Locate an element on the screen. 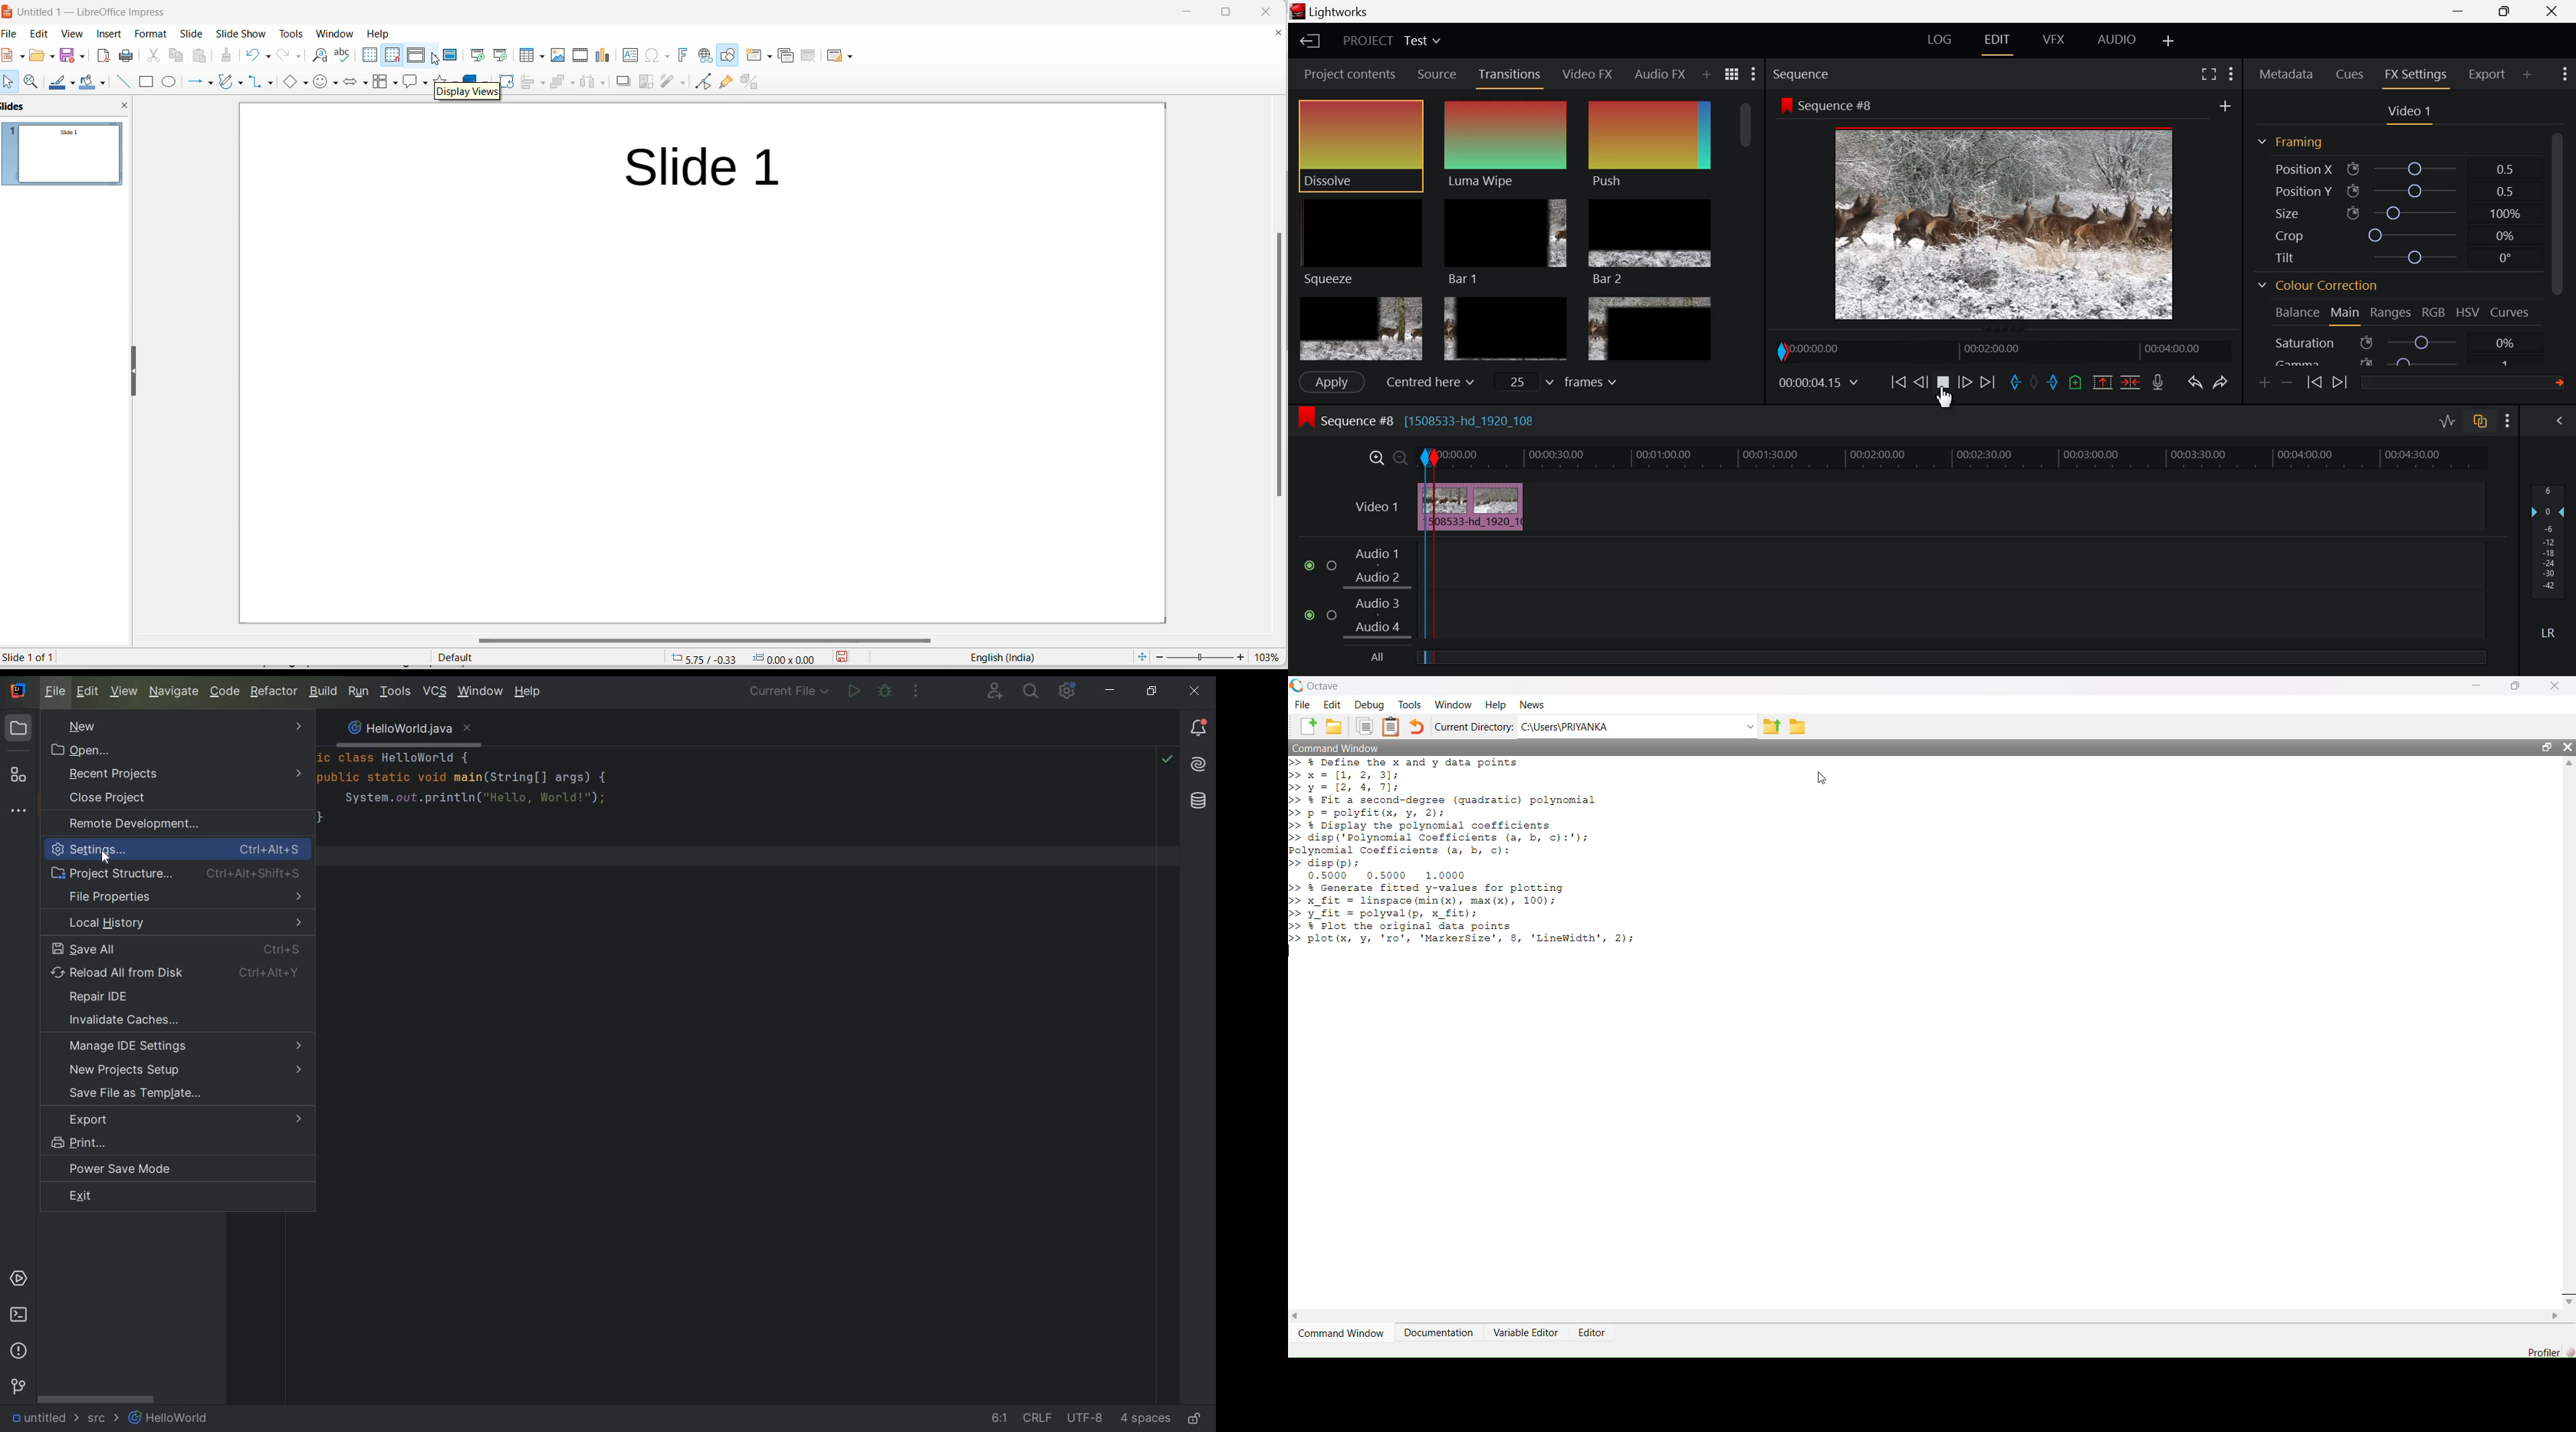 The width and height of the screenshot is (2576, 1456). Undo is located at coordinates (2194, 381).